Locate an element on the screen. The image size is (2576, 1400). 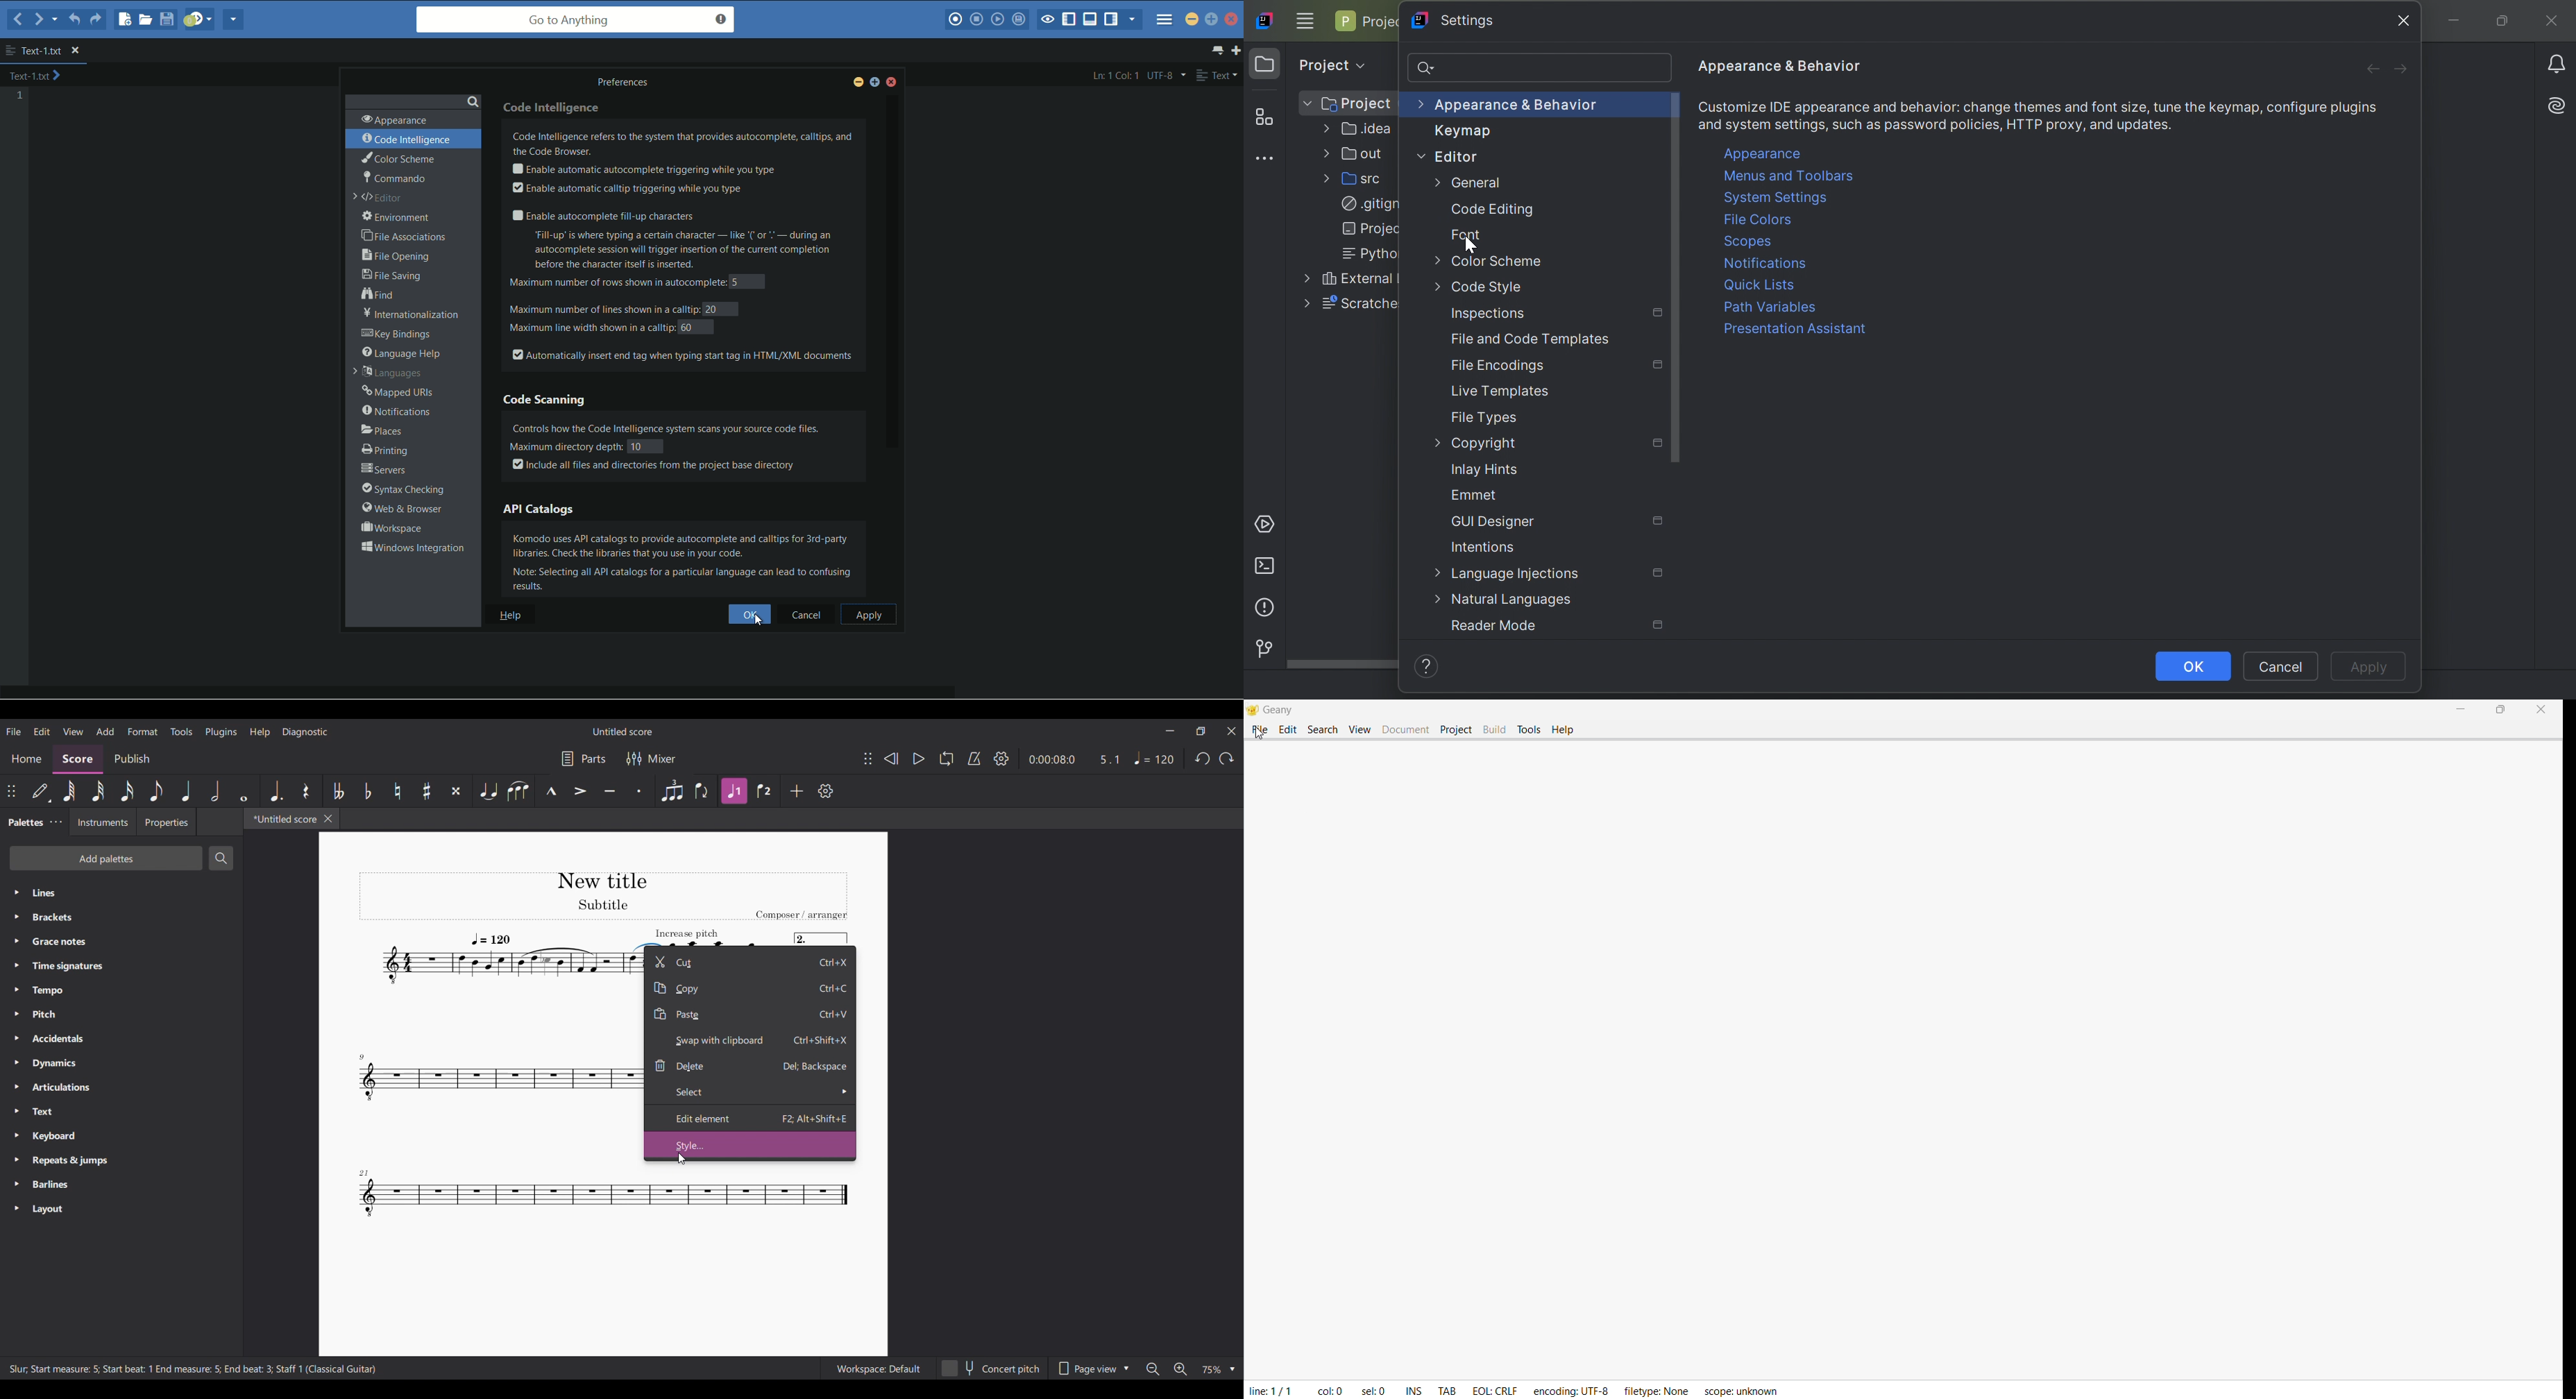
Marcato is located at coordinates (550, 791).